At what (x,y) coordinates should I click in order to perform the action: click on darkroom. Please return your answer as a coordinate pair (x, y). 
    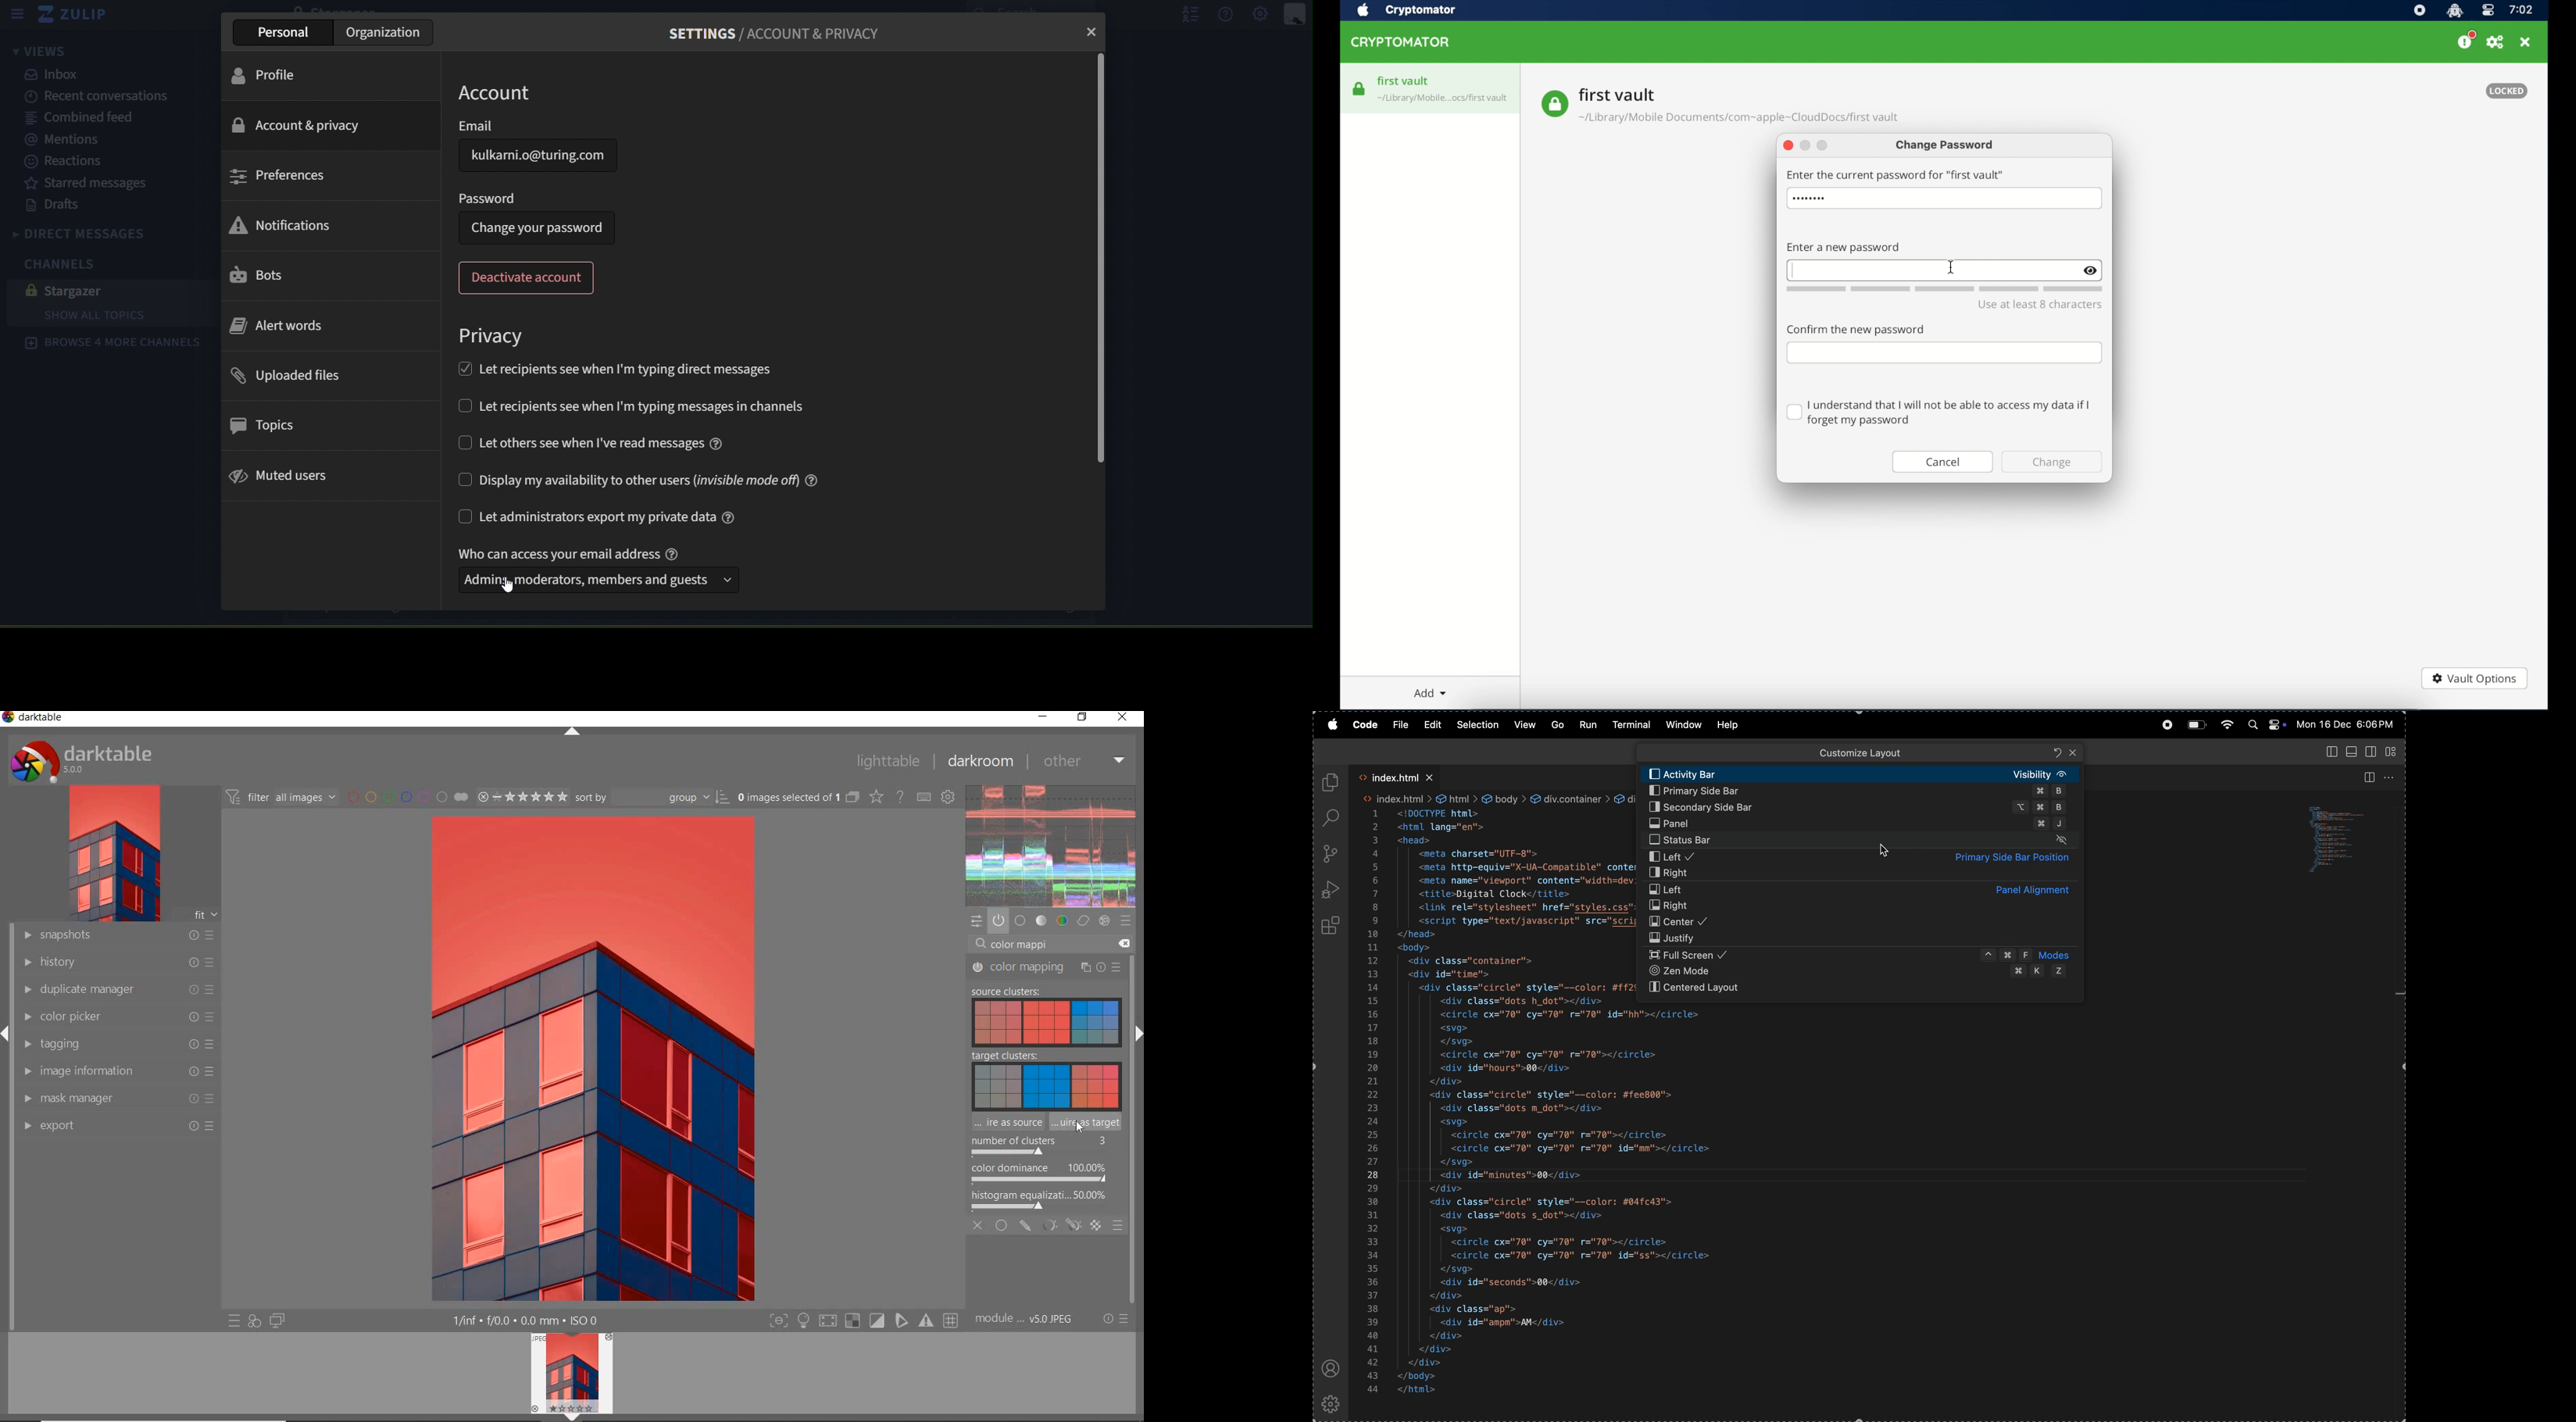
    Looking at the image, I should click on (981, 759).